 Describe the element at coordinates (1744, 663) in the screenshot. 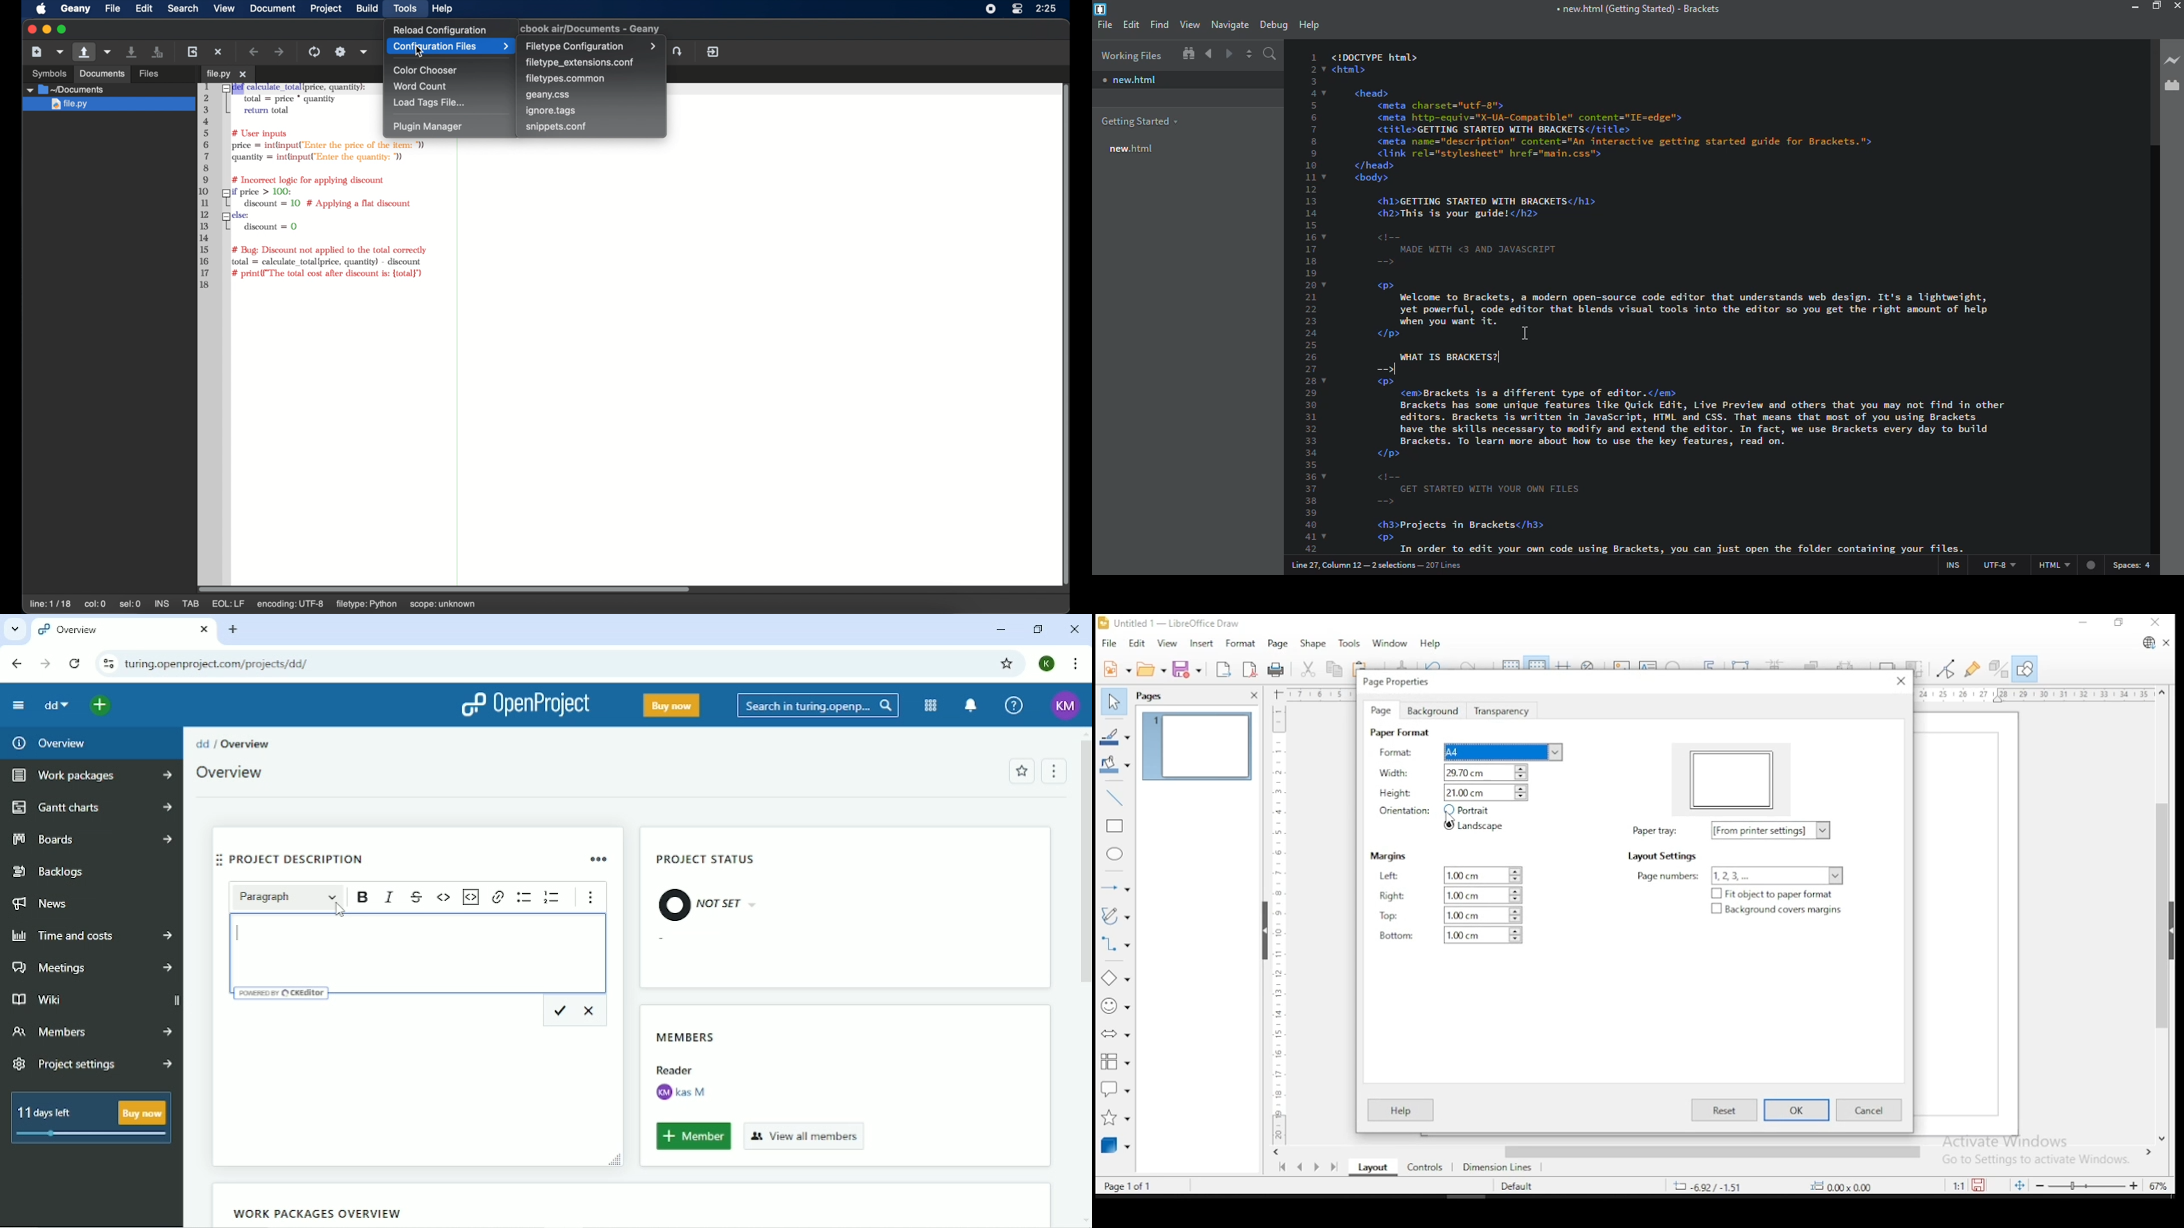

I see `transformations` at that location.